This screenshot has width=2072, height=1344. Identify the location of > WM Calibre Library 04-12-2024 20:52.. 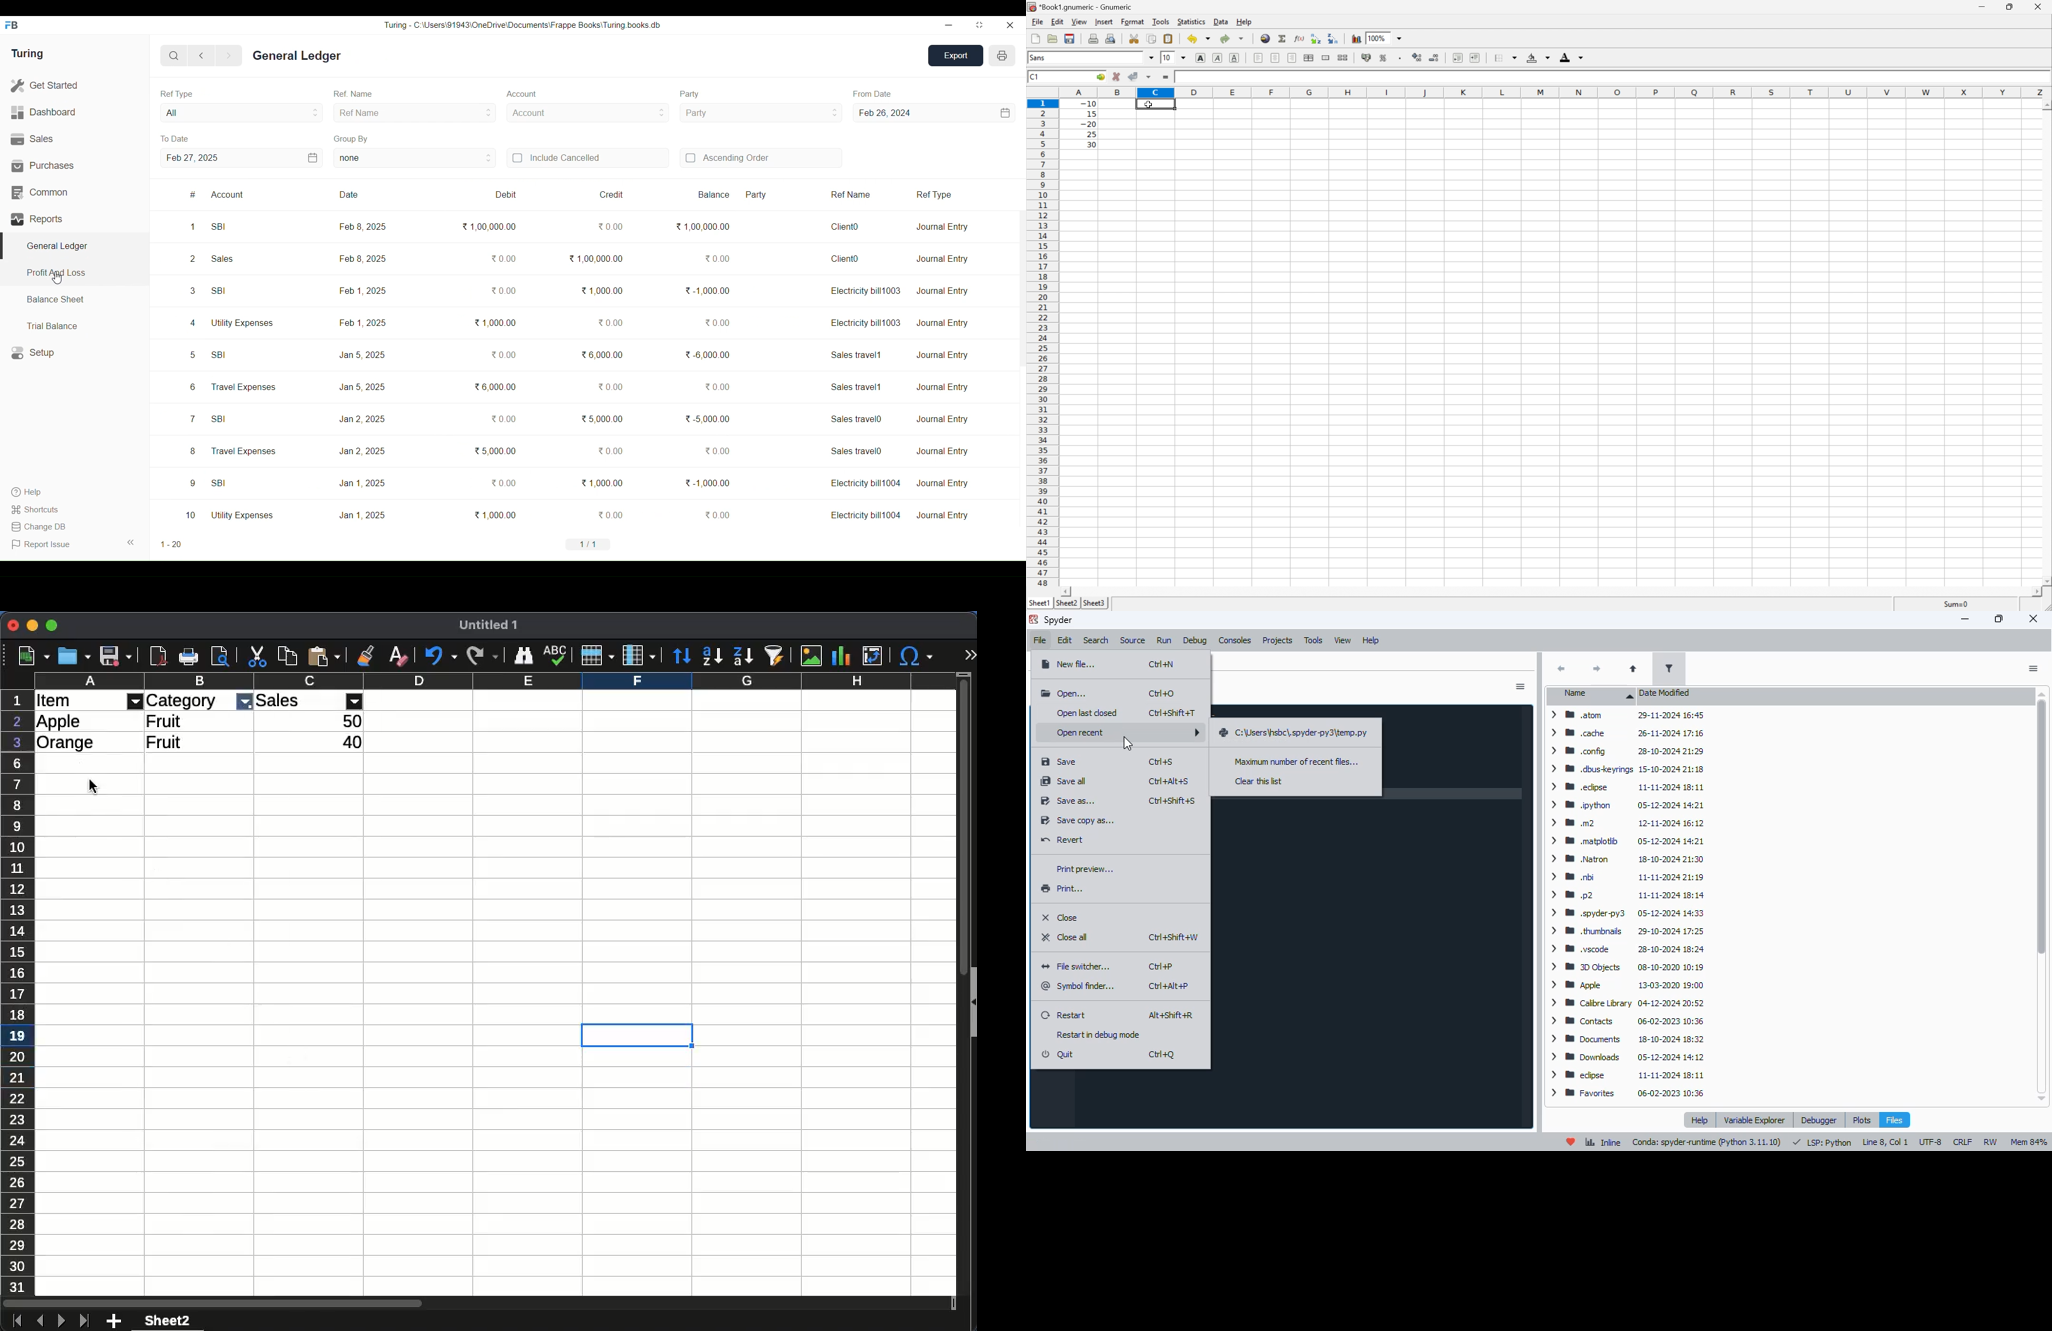
(1627, 1005).